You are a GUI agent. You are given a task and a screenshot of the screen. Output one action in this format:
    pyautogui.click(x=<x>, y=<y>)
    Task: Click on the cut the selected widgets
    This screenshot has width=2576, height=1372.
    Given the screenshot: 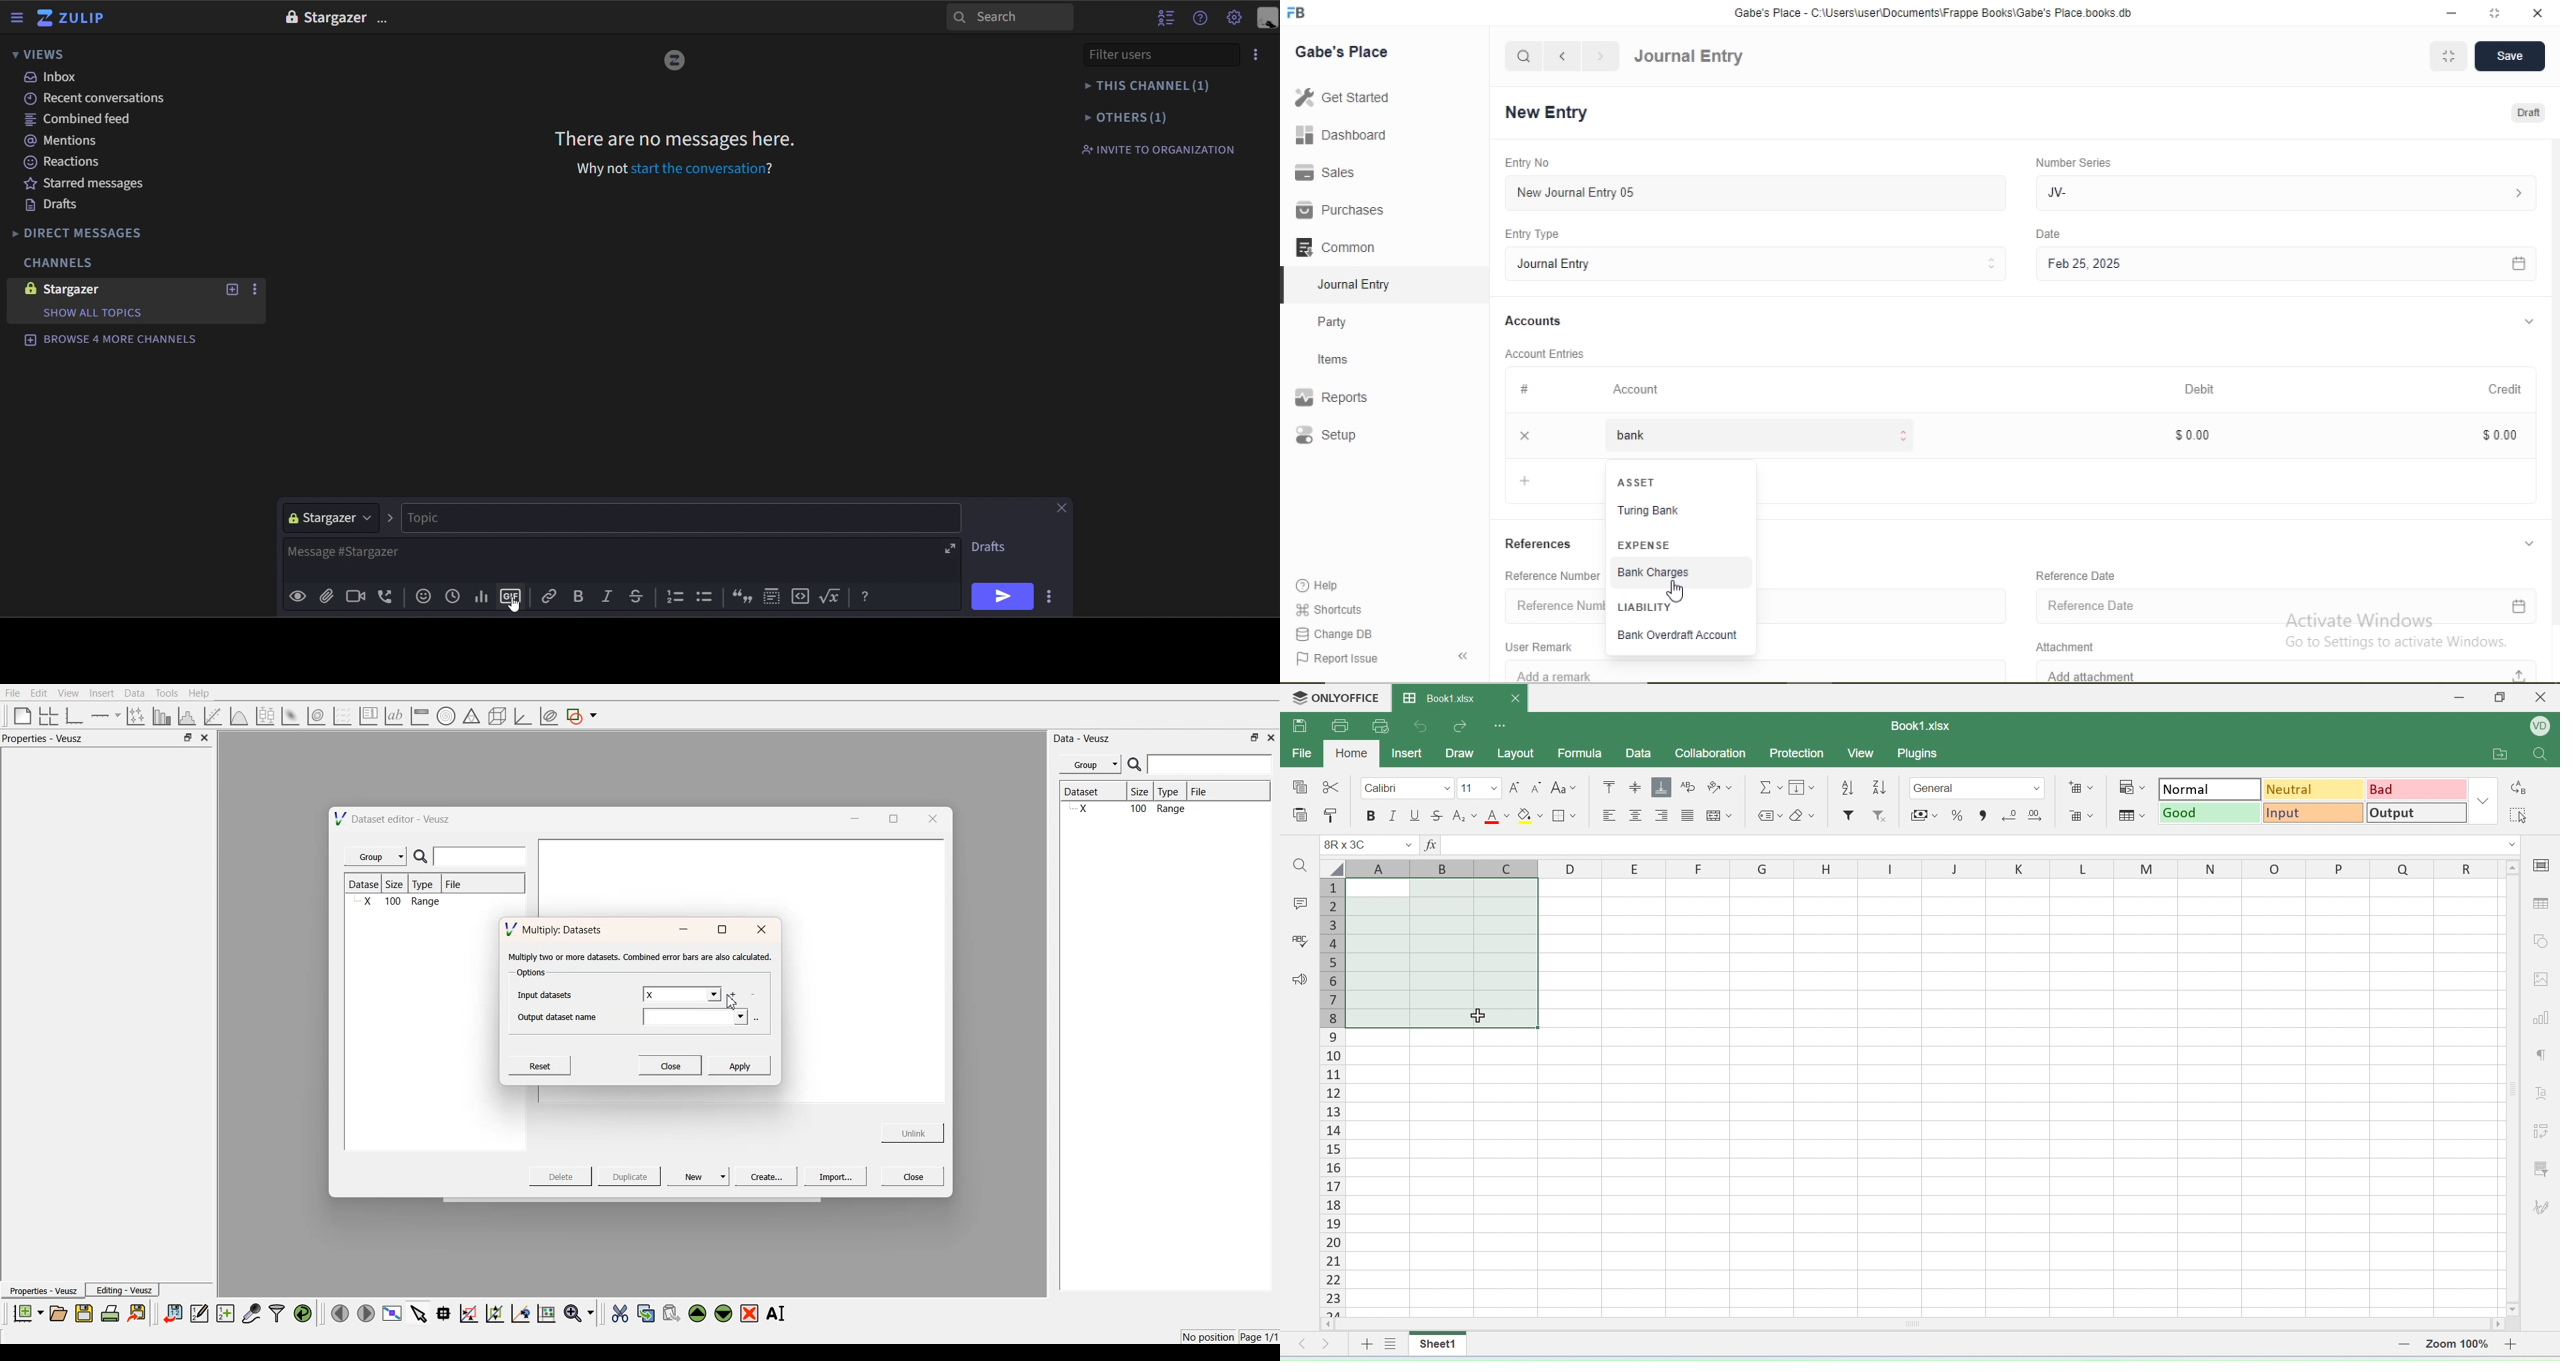 What is the action you would take?
    pyautogui.click(x=619, y=1314)
    